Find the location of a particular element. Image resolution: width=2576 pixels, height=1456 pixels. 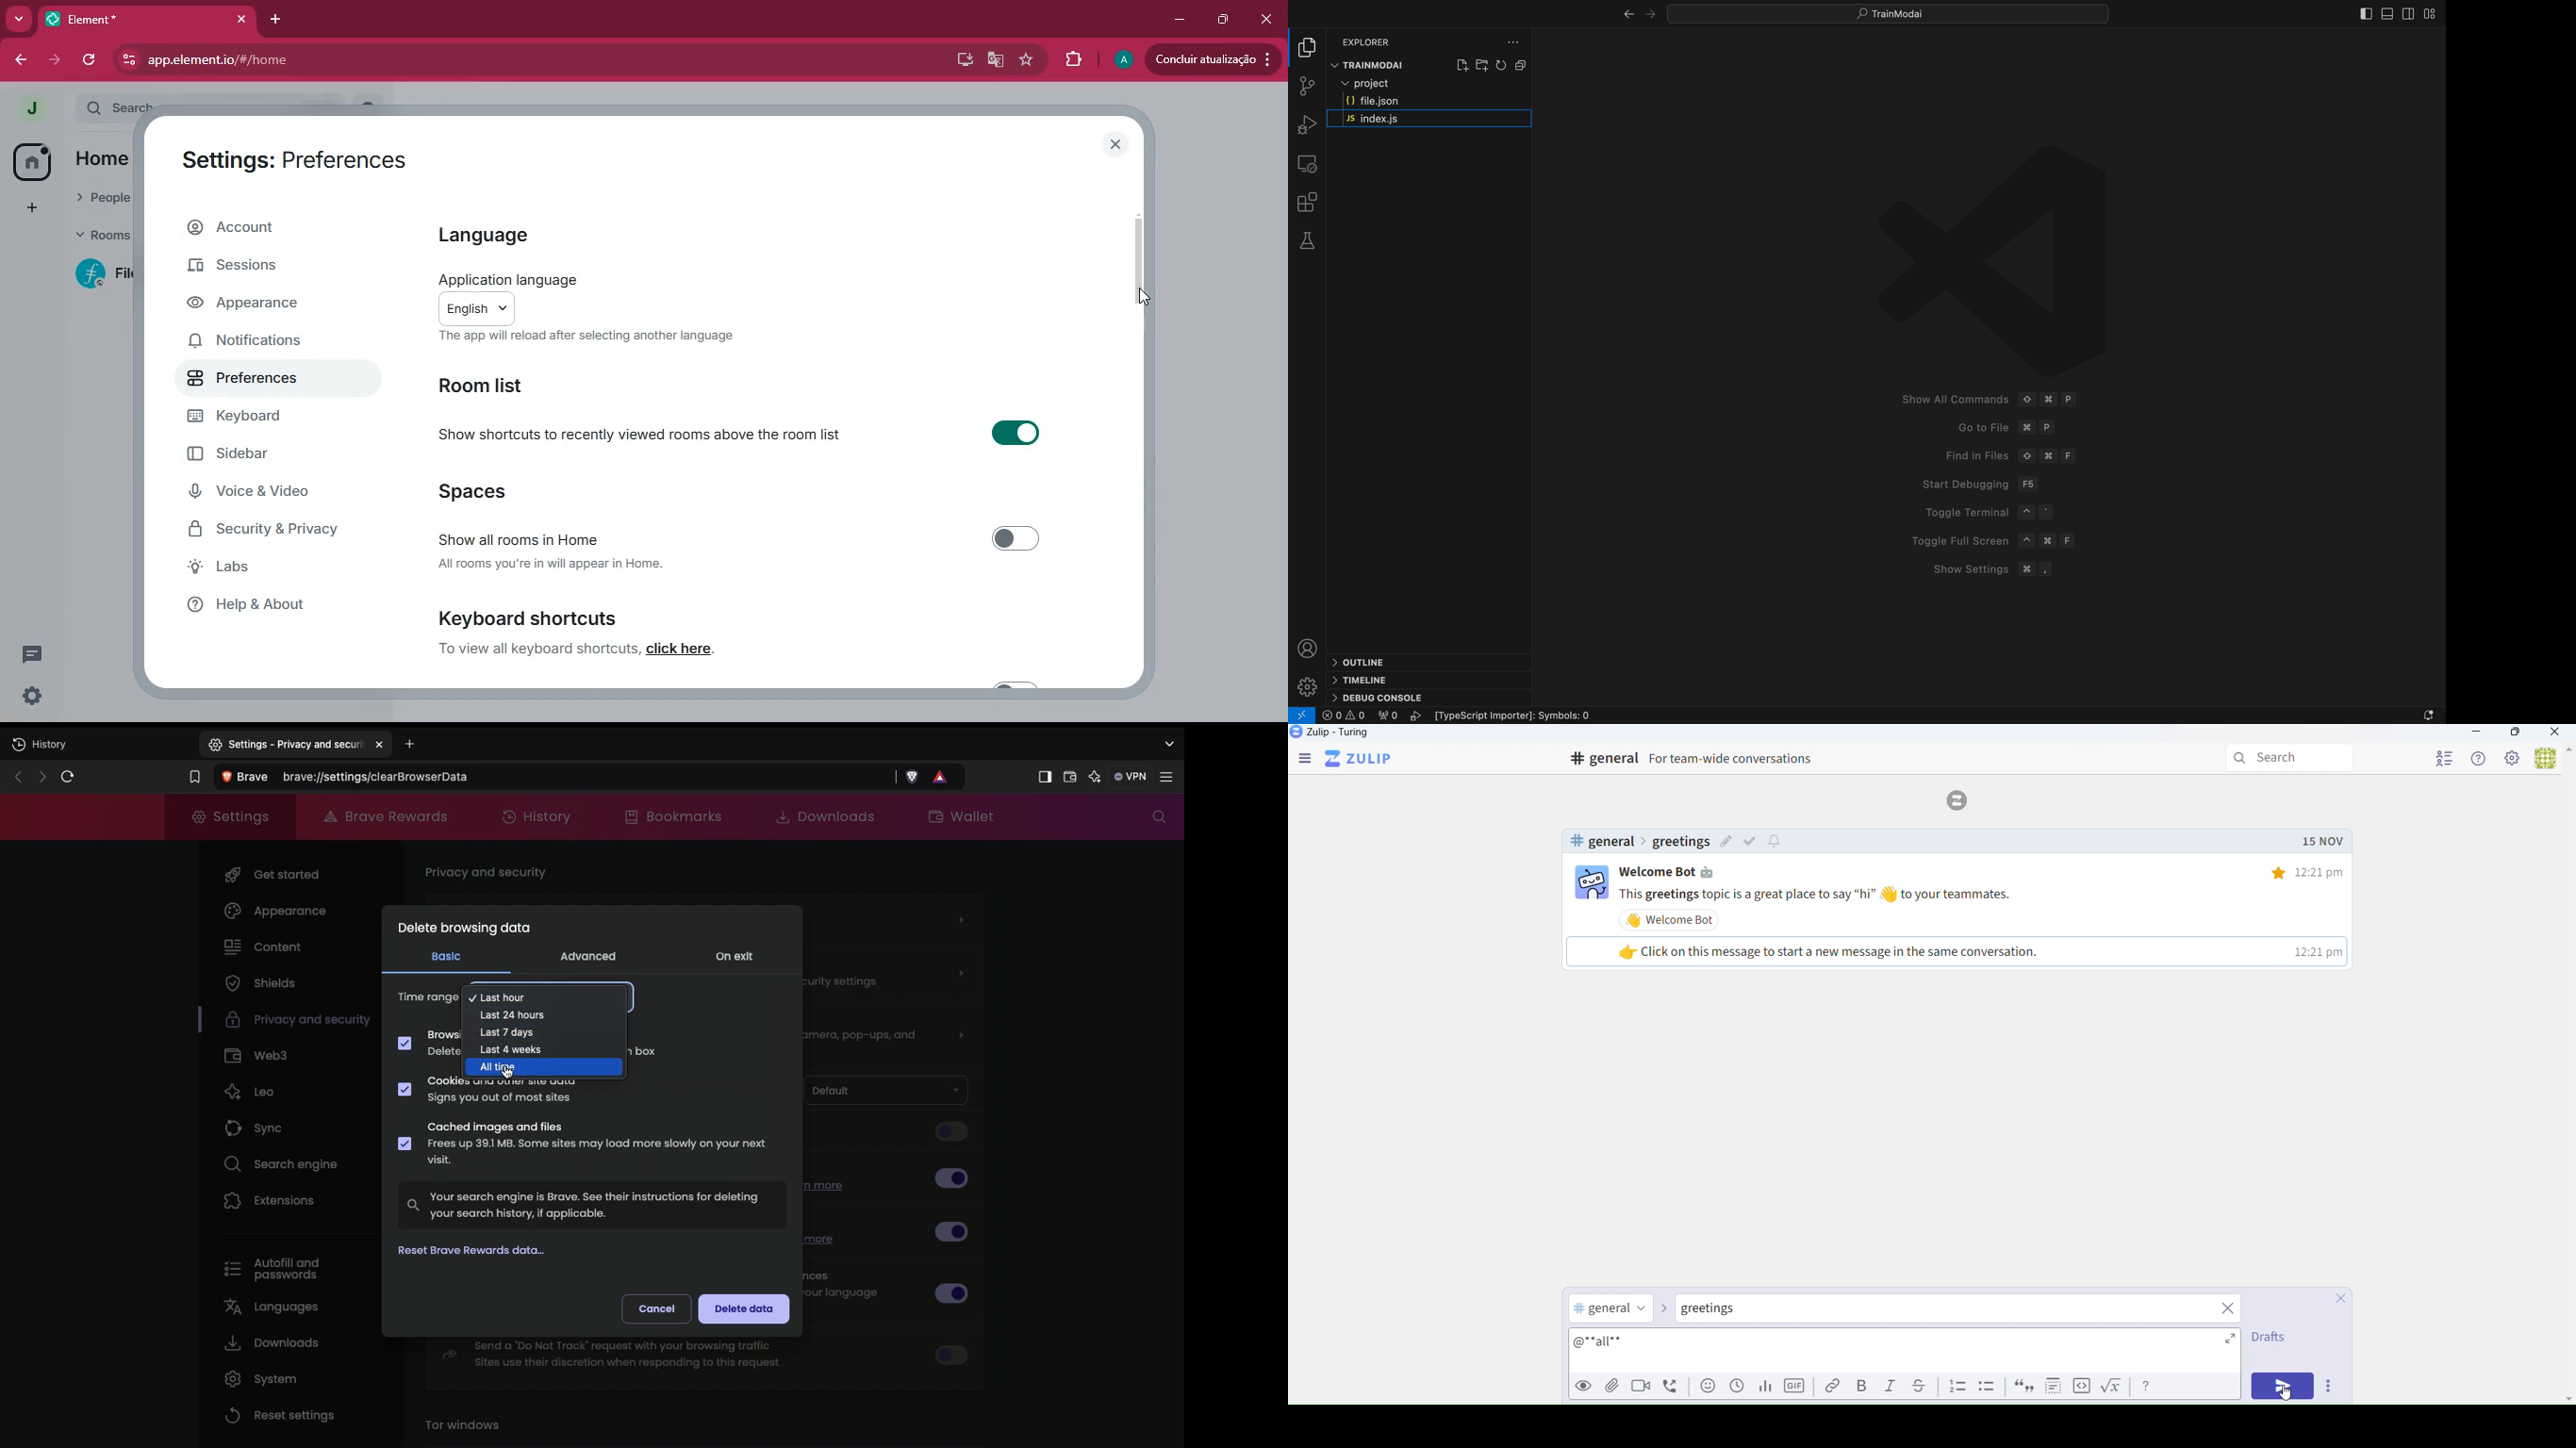

Attachment is located at coordinates (1613, 1388).